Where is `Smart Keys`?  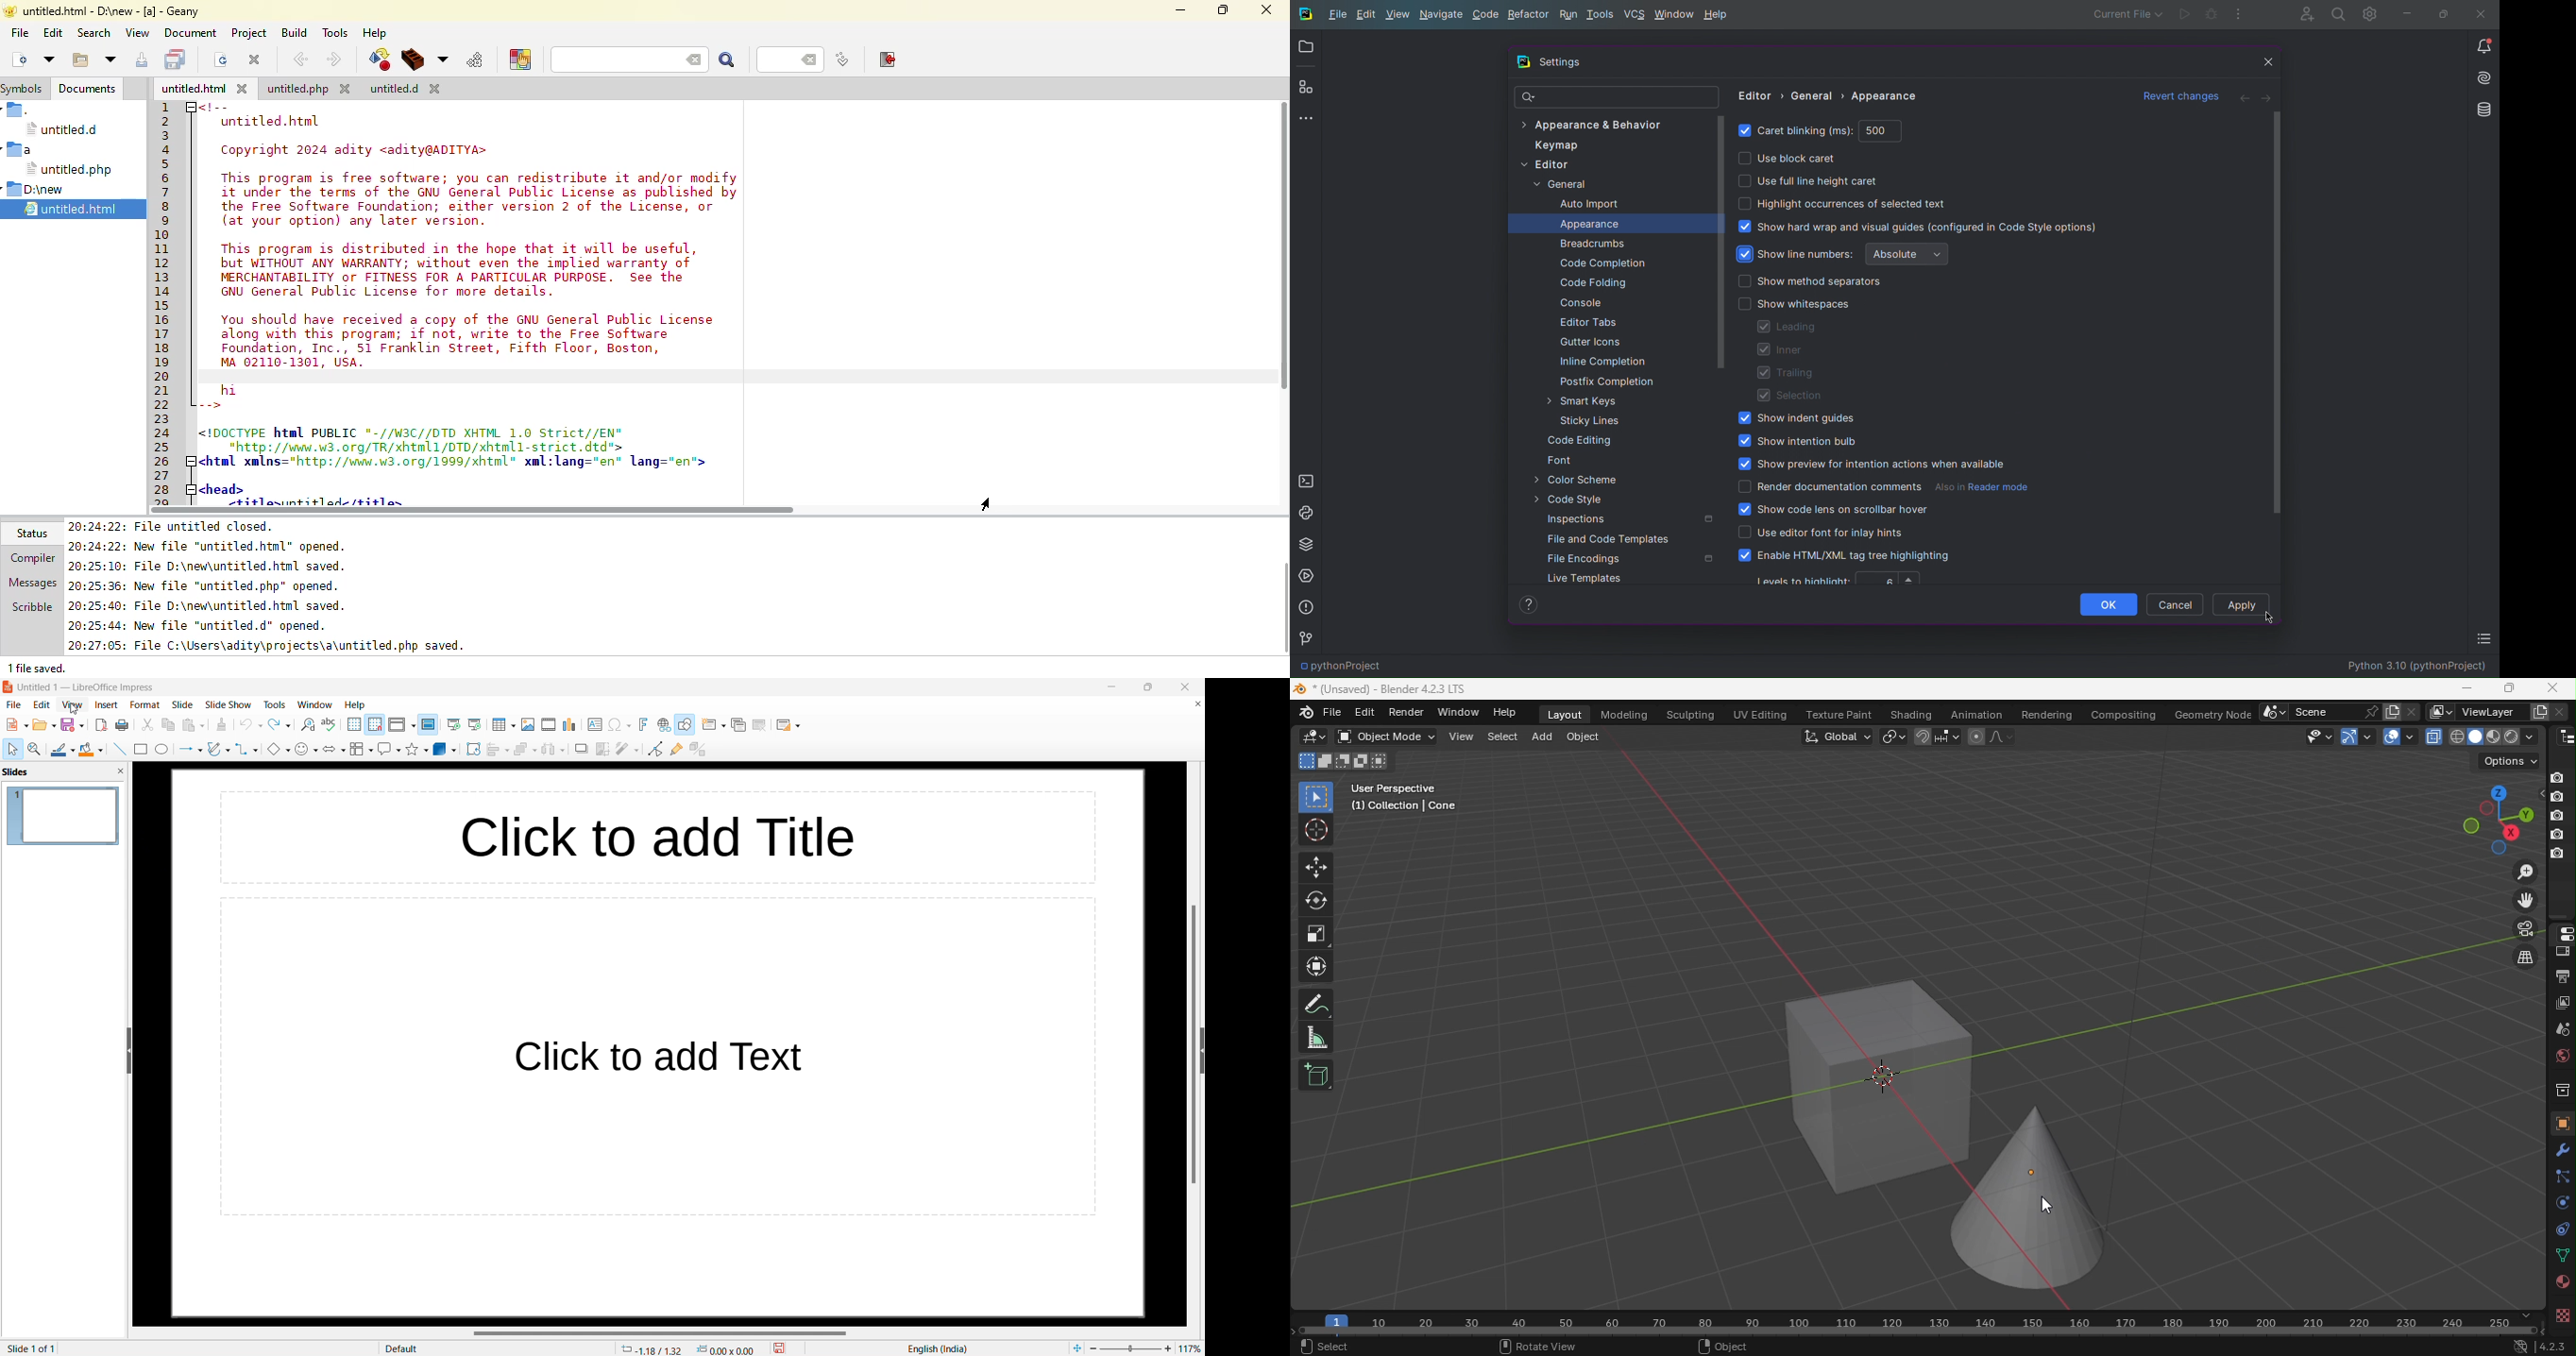 Smart Keys is located at coordinates (1584, 401).